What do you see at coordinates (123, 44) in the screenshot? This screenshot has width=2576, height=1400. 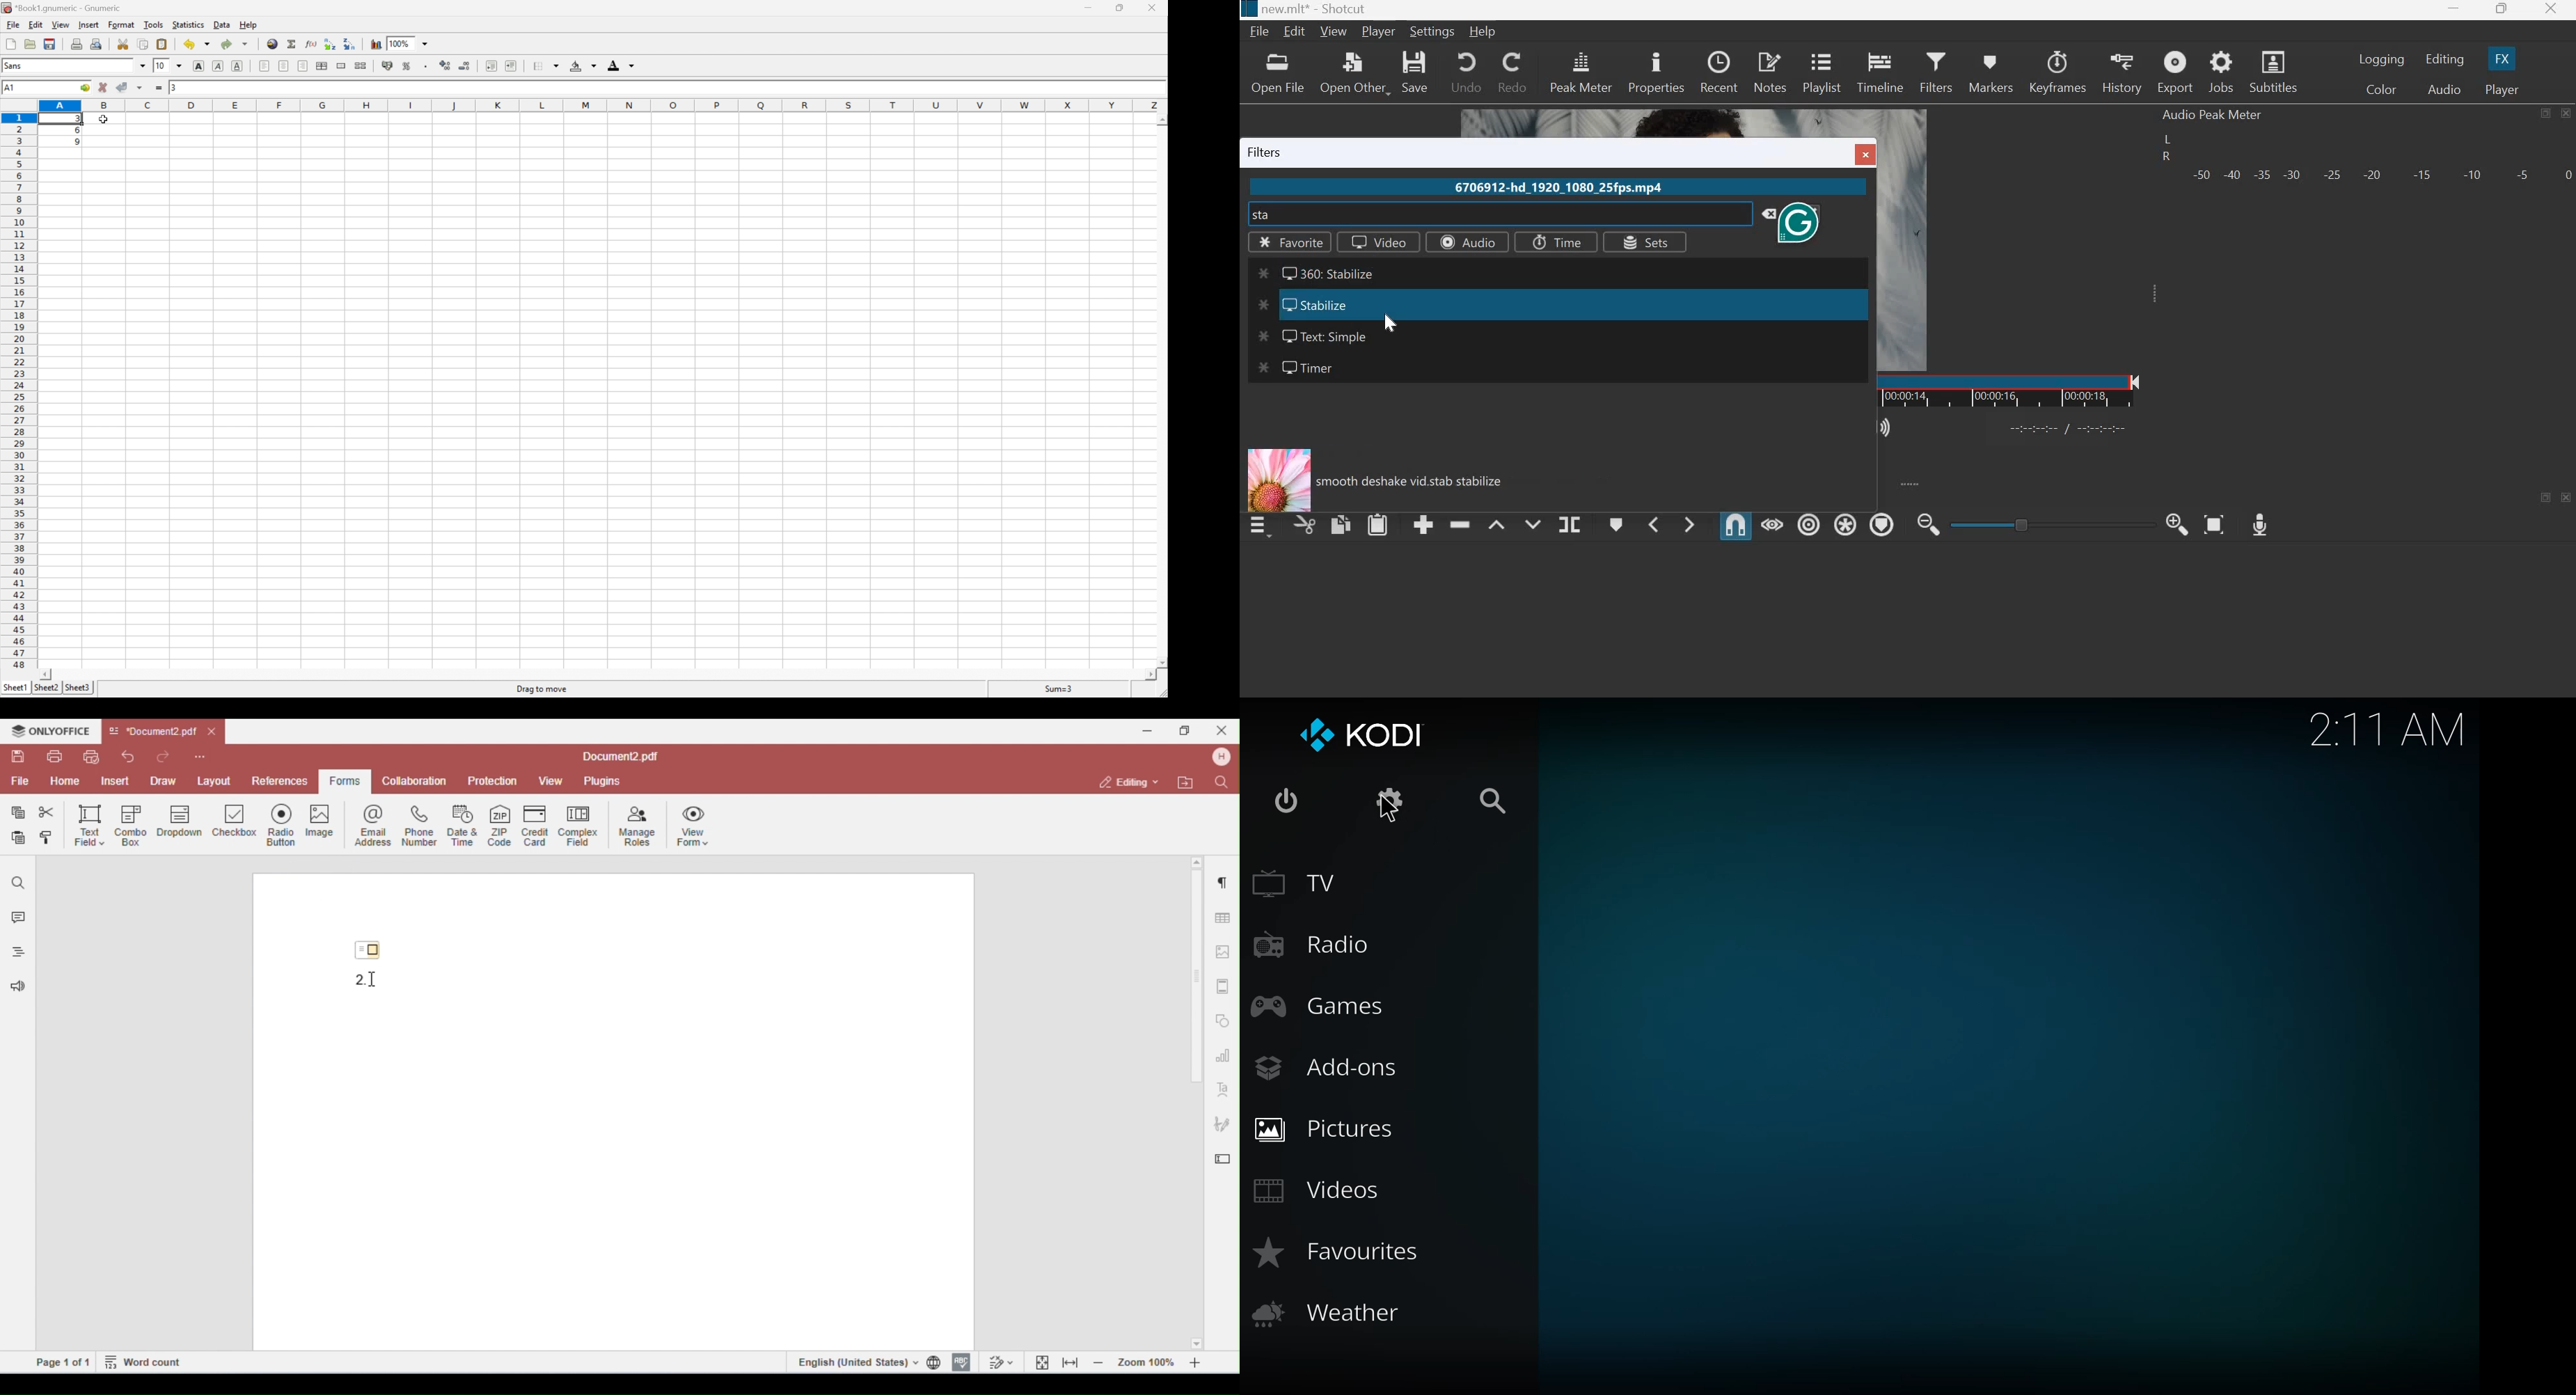 I see `Cut selection` at bounding box center [123, 44].